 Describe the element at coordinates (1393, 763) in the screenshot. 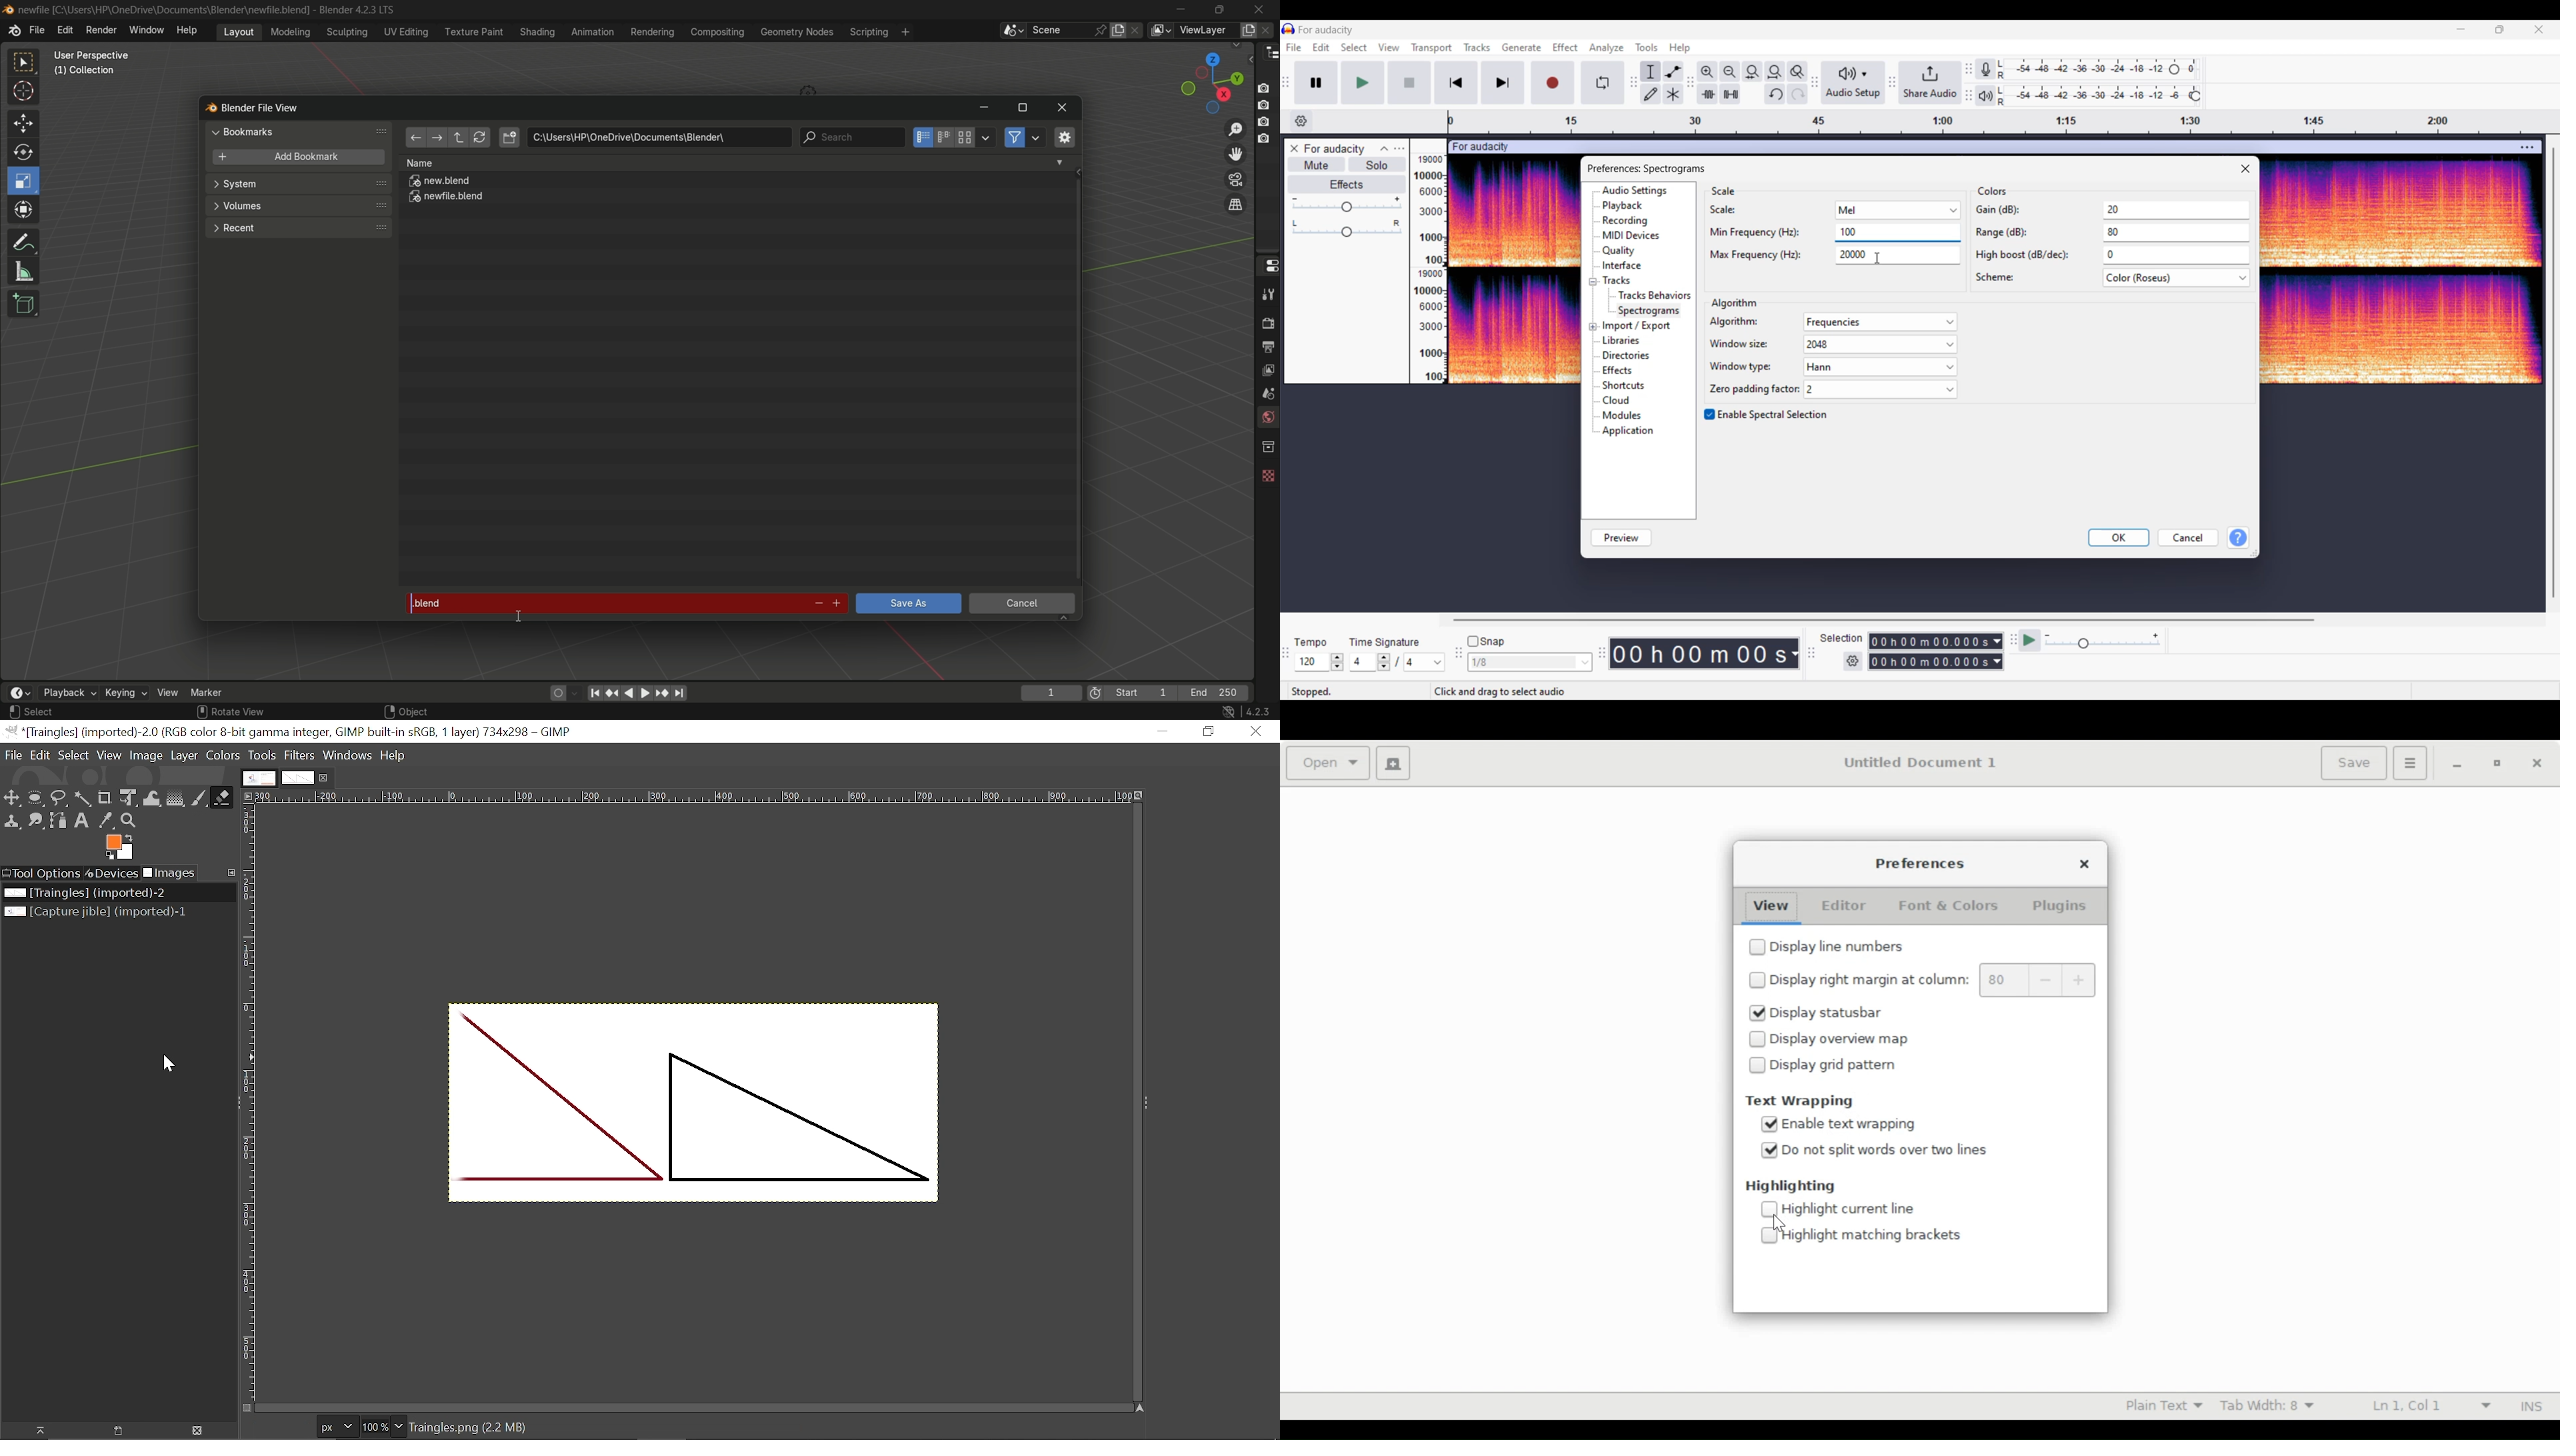

I see `Create a new document` at that location.